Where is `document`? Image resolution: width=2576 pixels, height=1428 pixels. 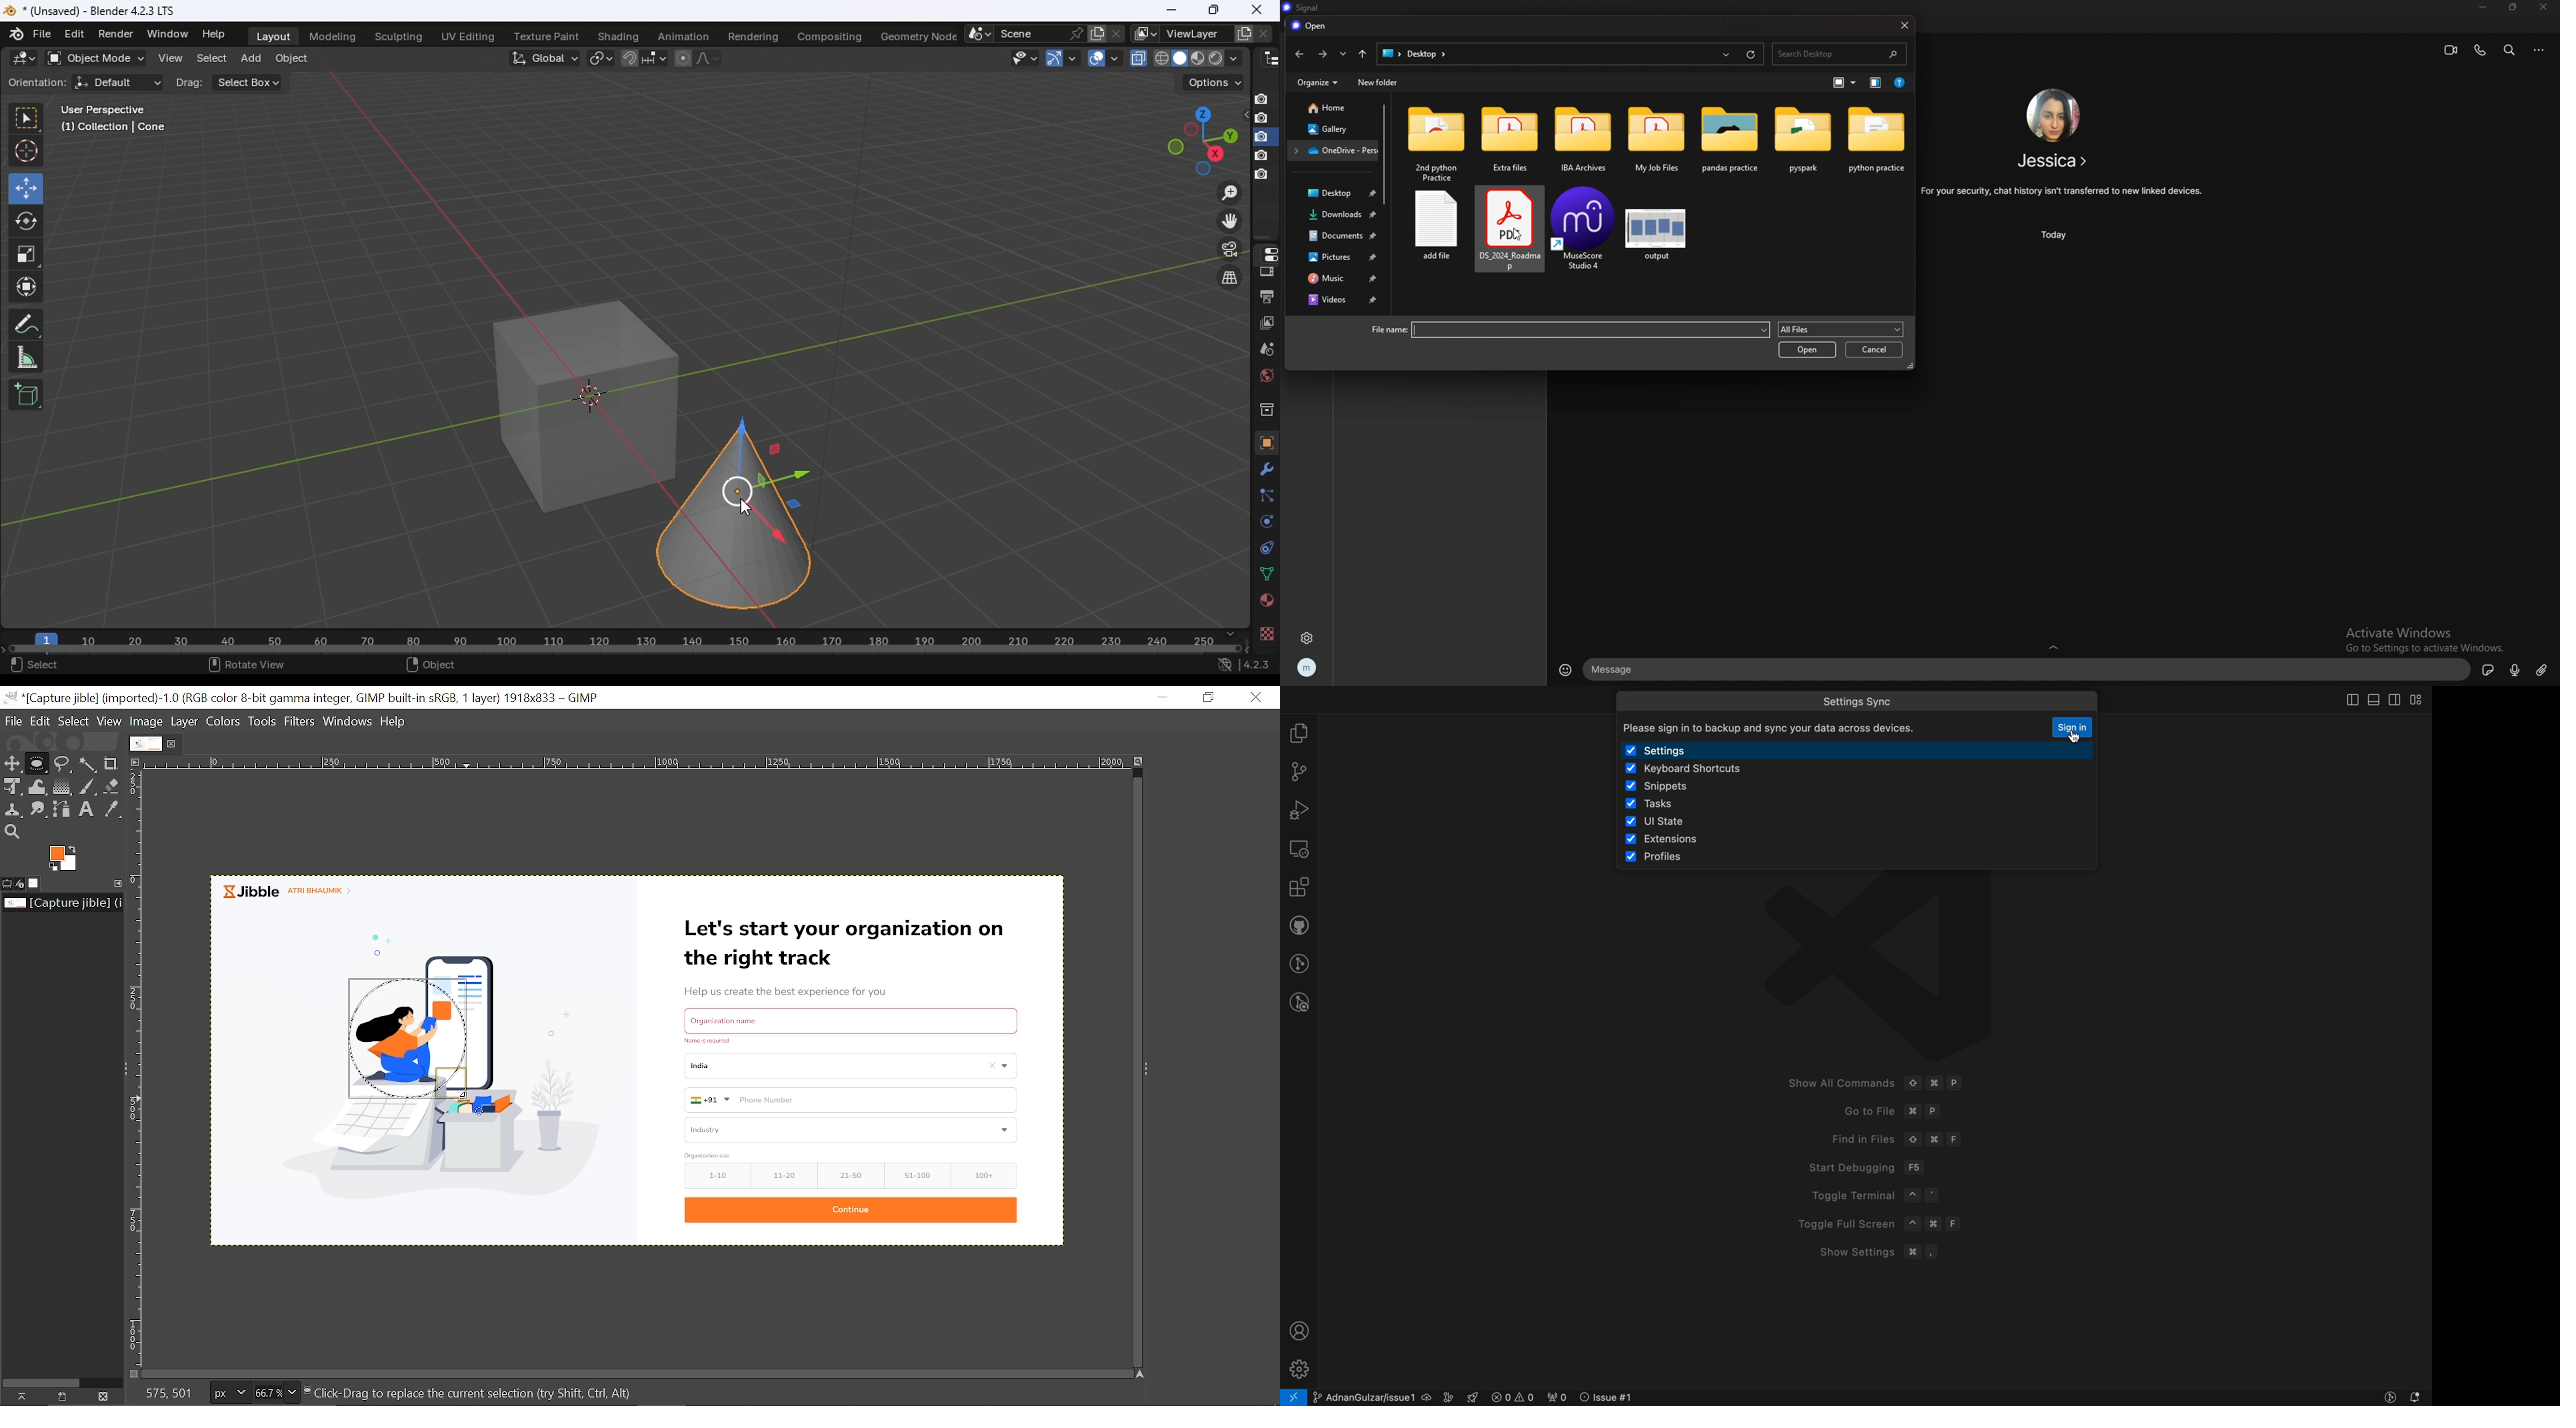
document is located at coordinates (1507, 235).